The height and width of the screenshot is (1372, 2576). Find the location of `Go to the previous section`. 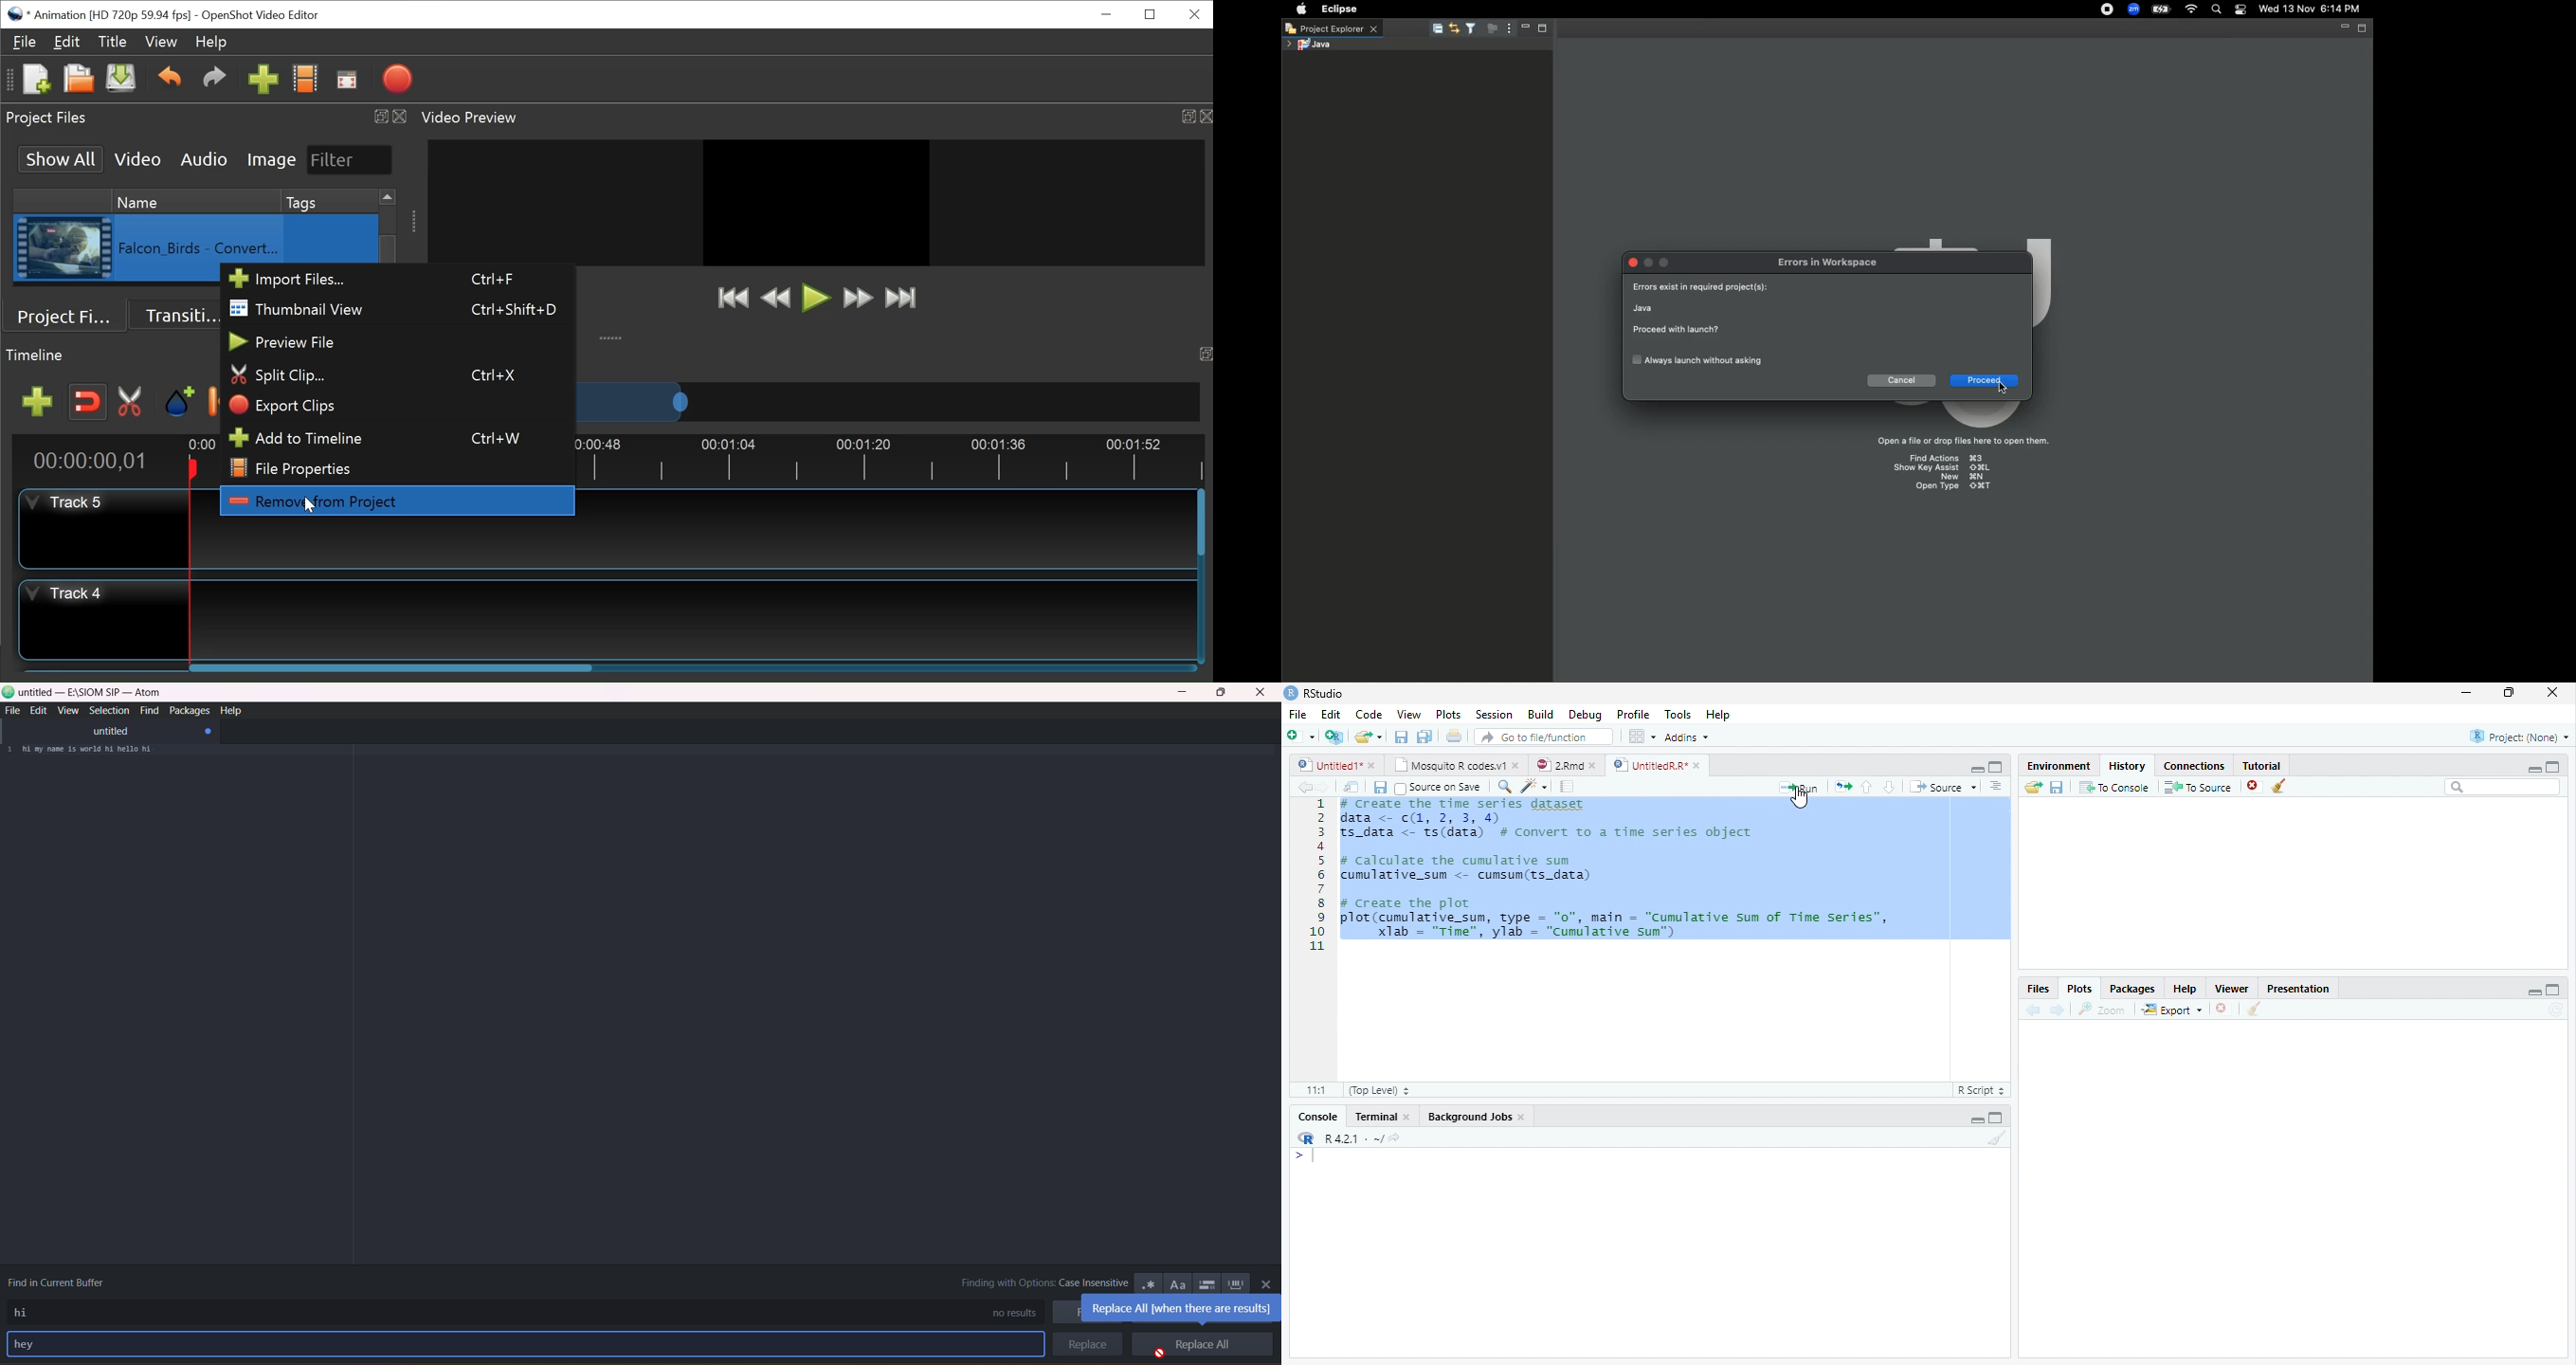

Go to the previous section is located at coordinates (1866, 788).